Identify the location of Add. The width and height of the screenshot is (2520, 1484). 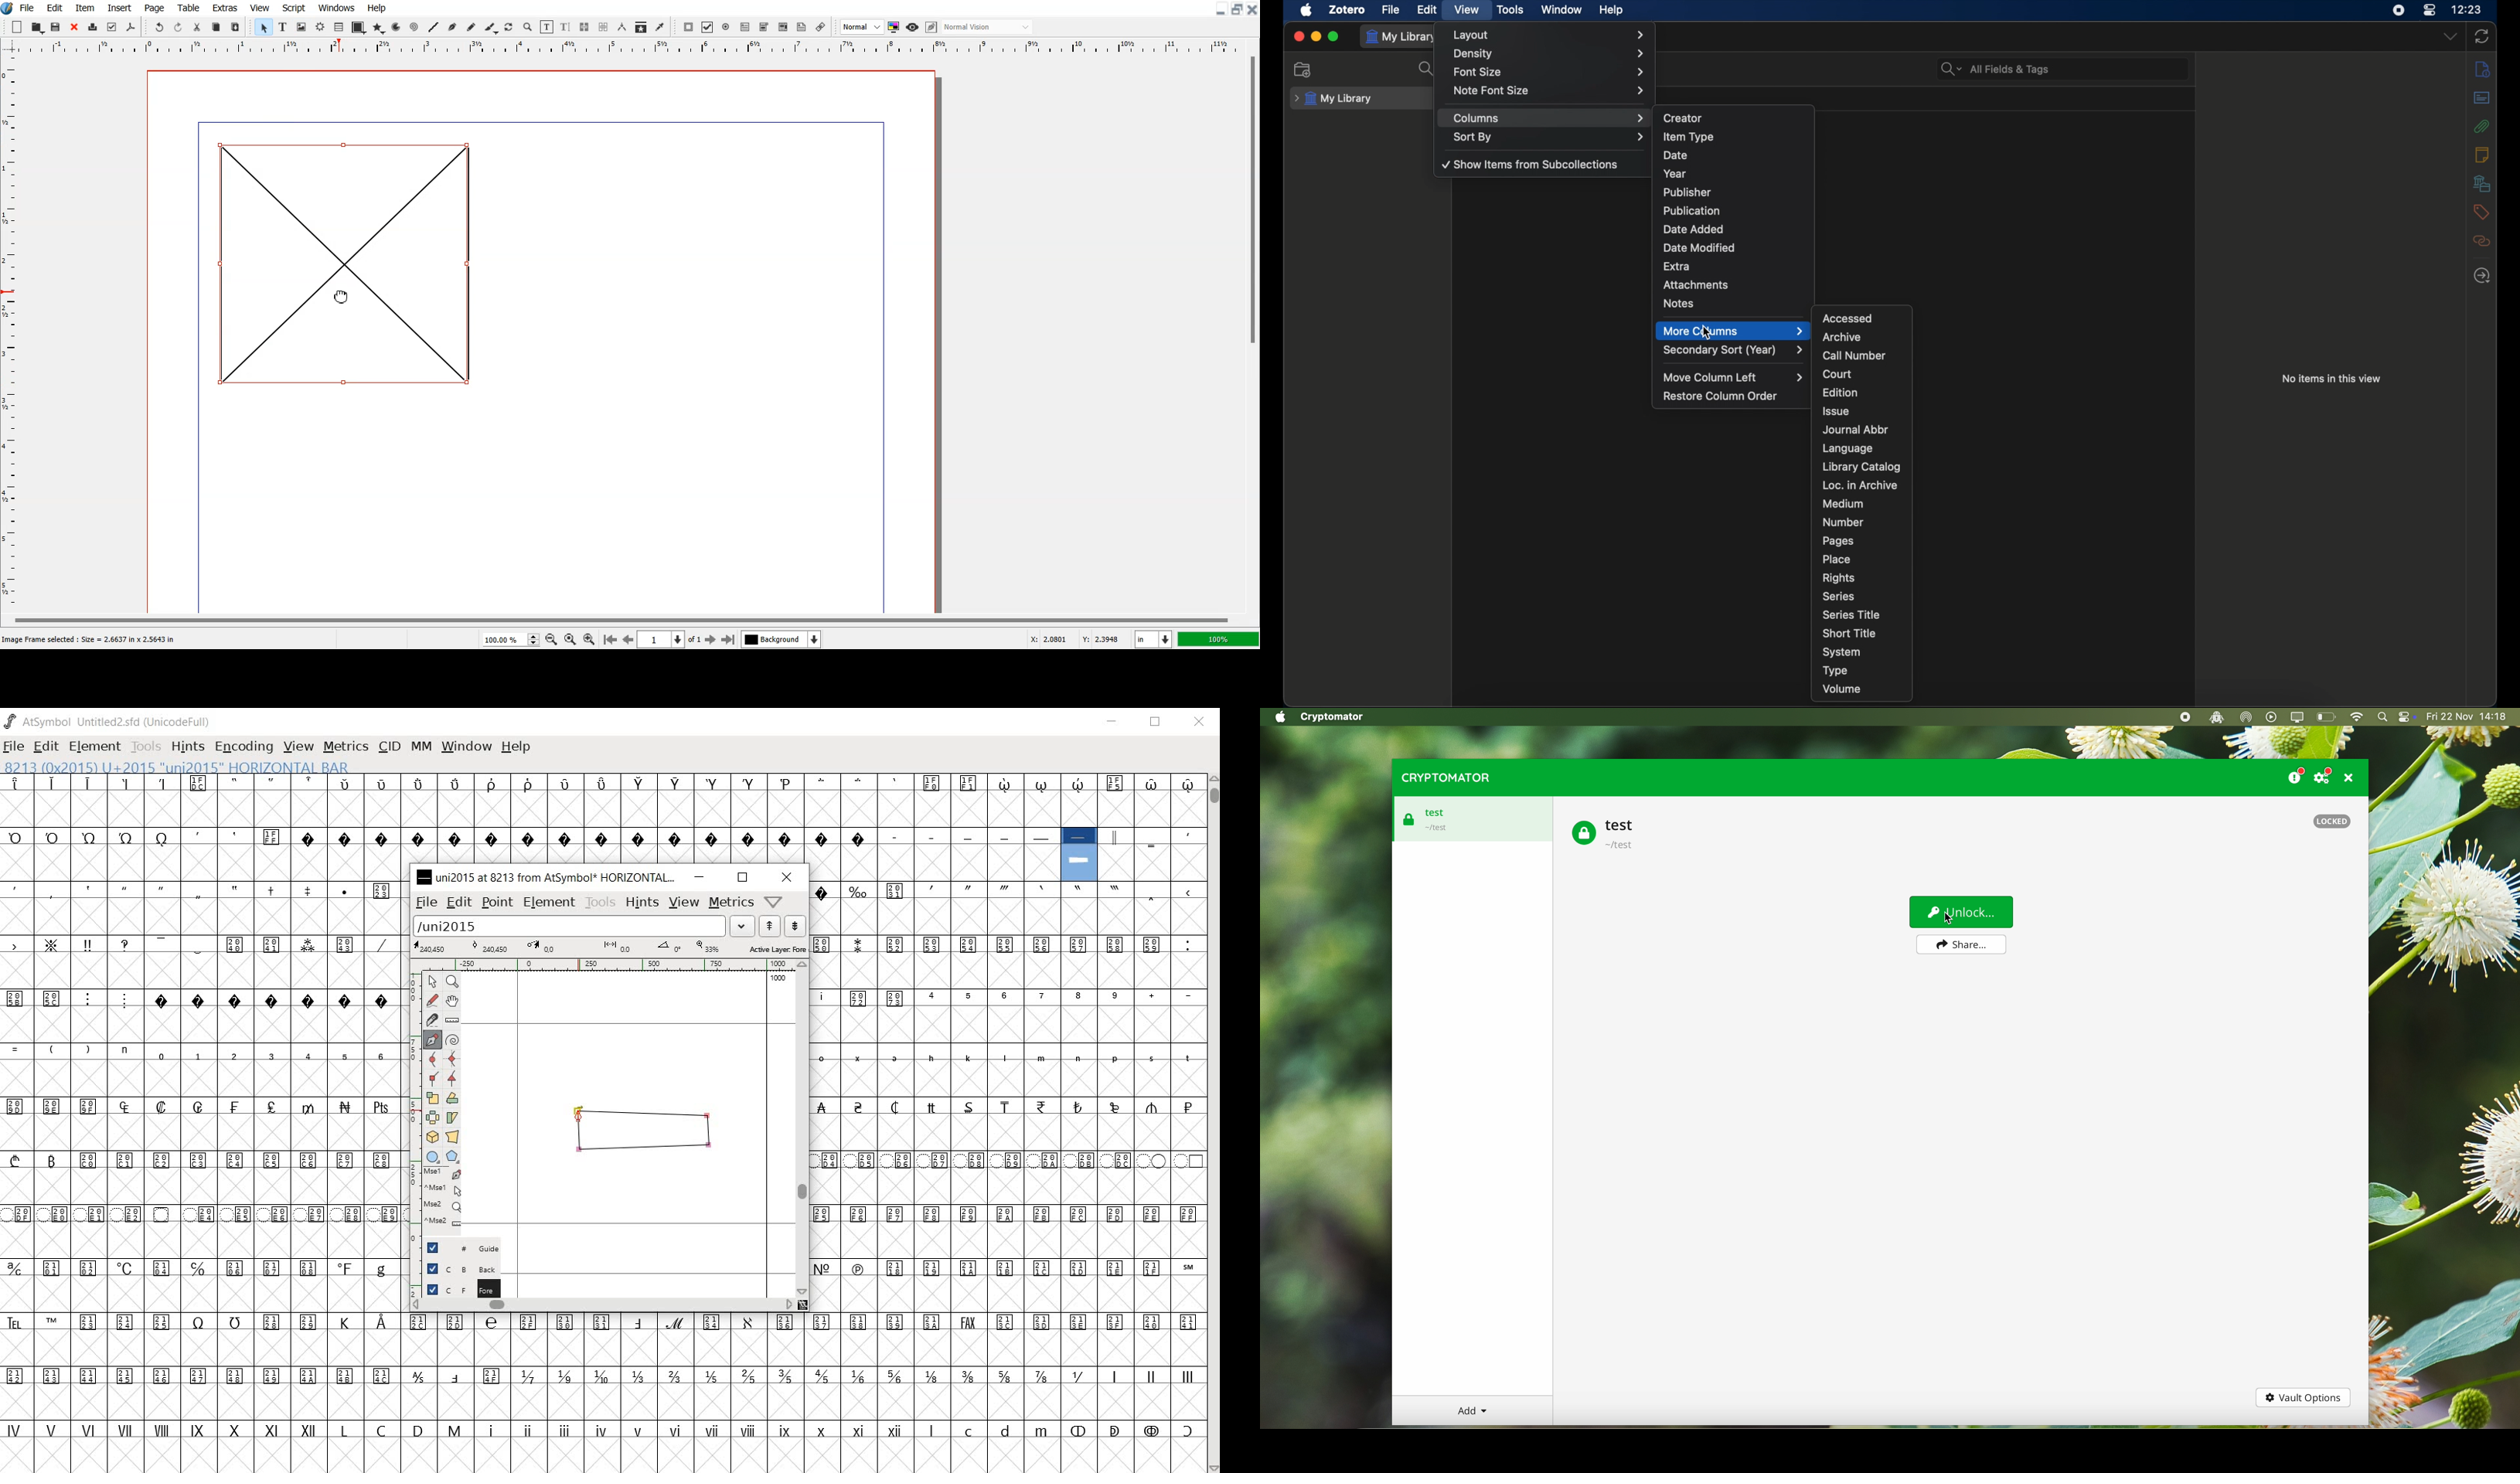
(18, 26).